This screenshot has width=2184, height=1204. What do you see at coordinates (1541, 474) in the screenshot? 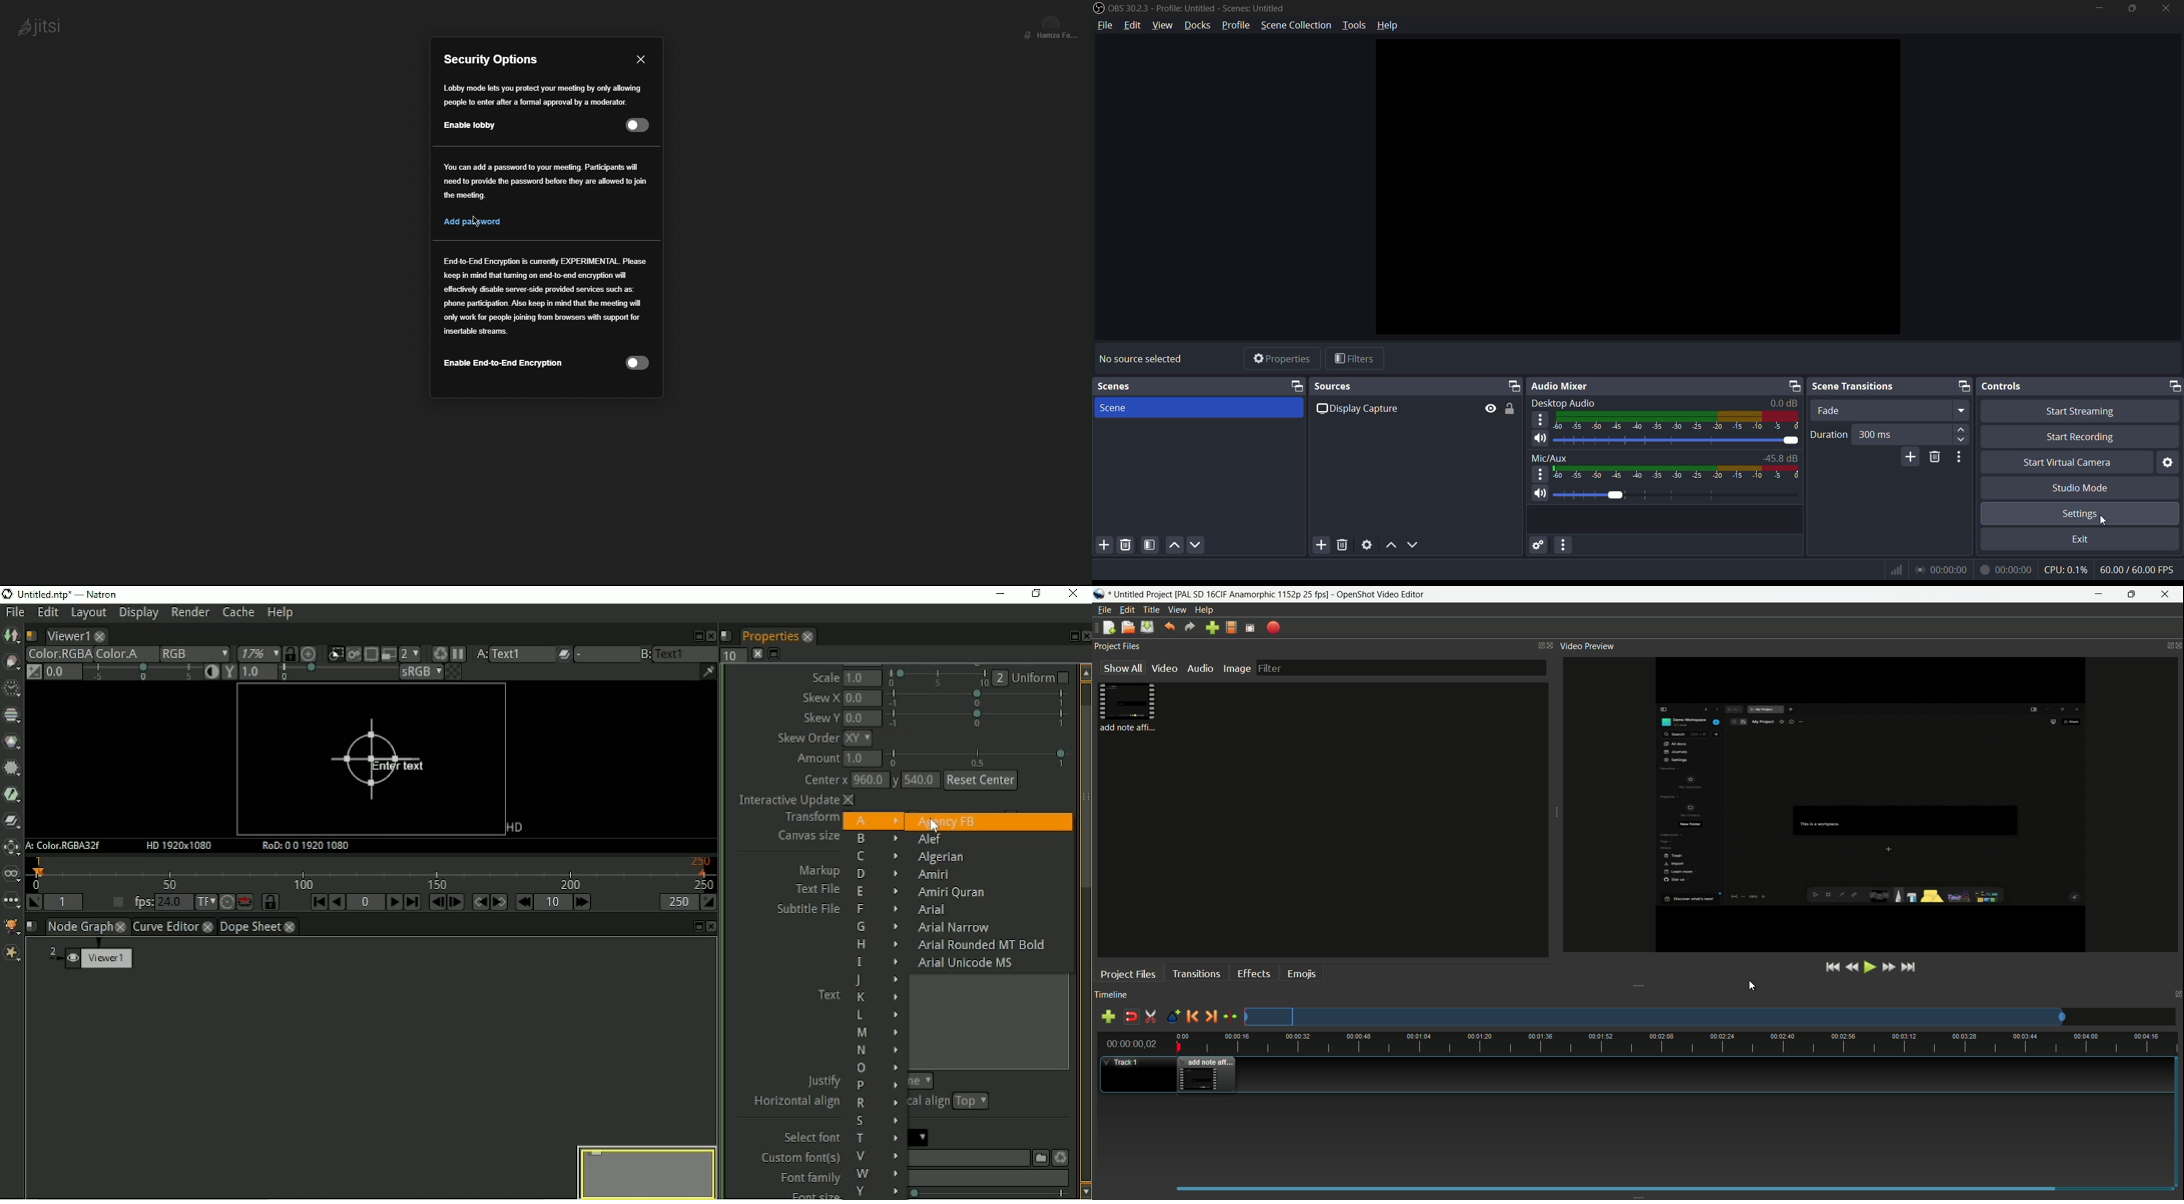
I see `options` at bounding box center [1541, 474].